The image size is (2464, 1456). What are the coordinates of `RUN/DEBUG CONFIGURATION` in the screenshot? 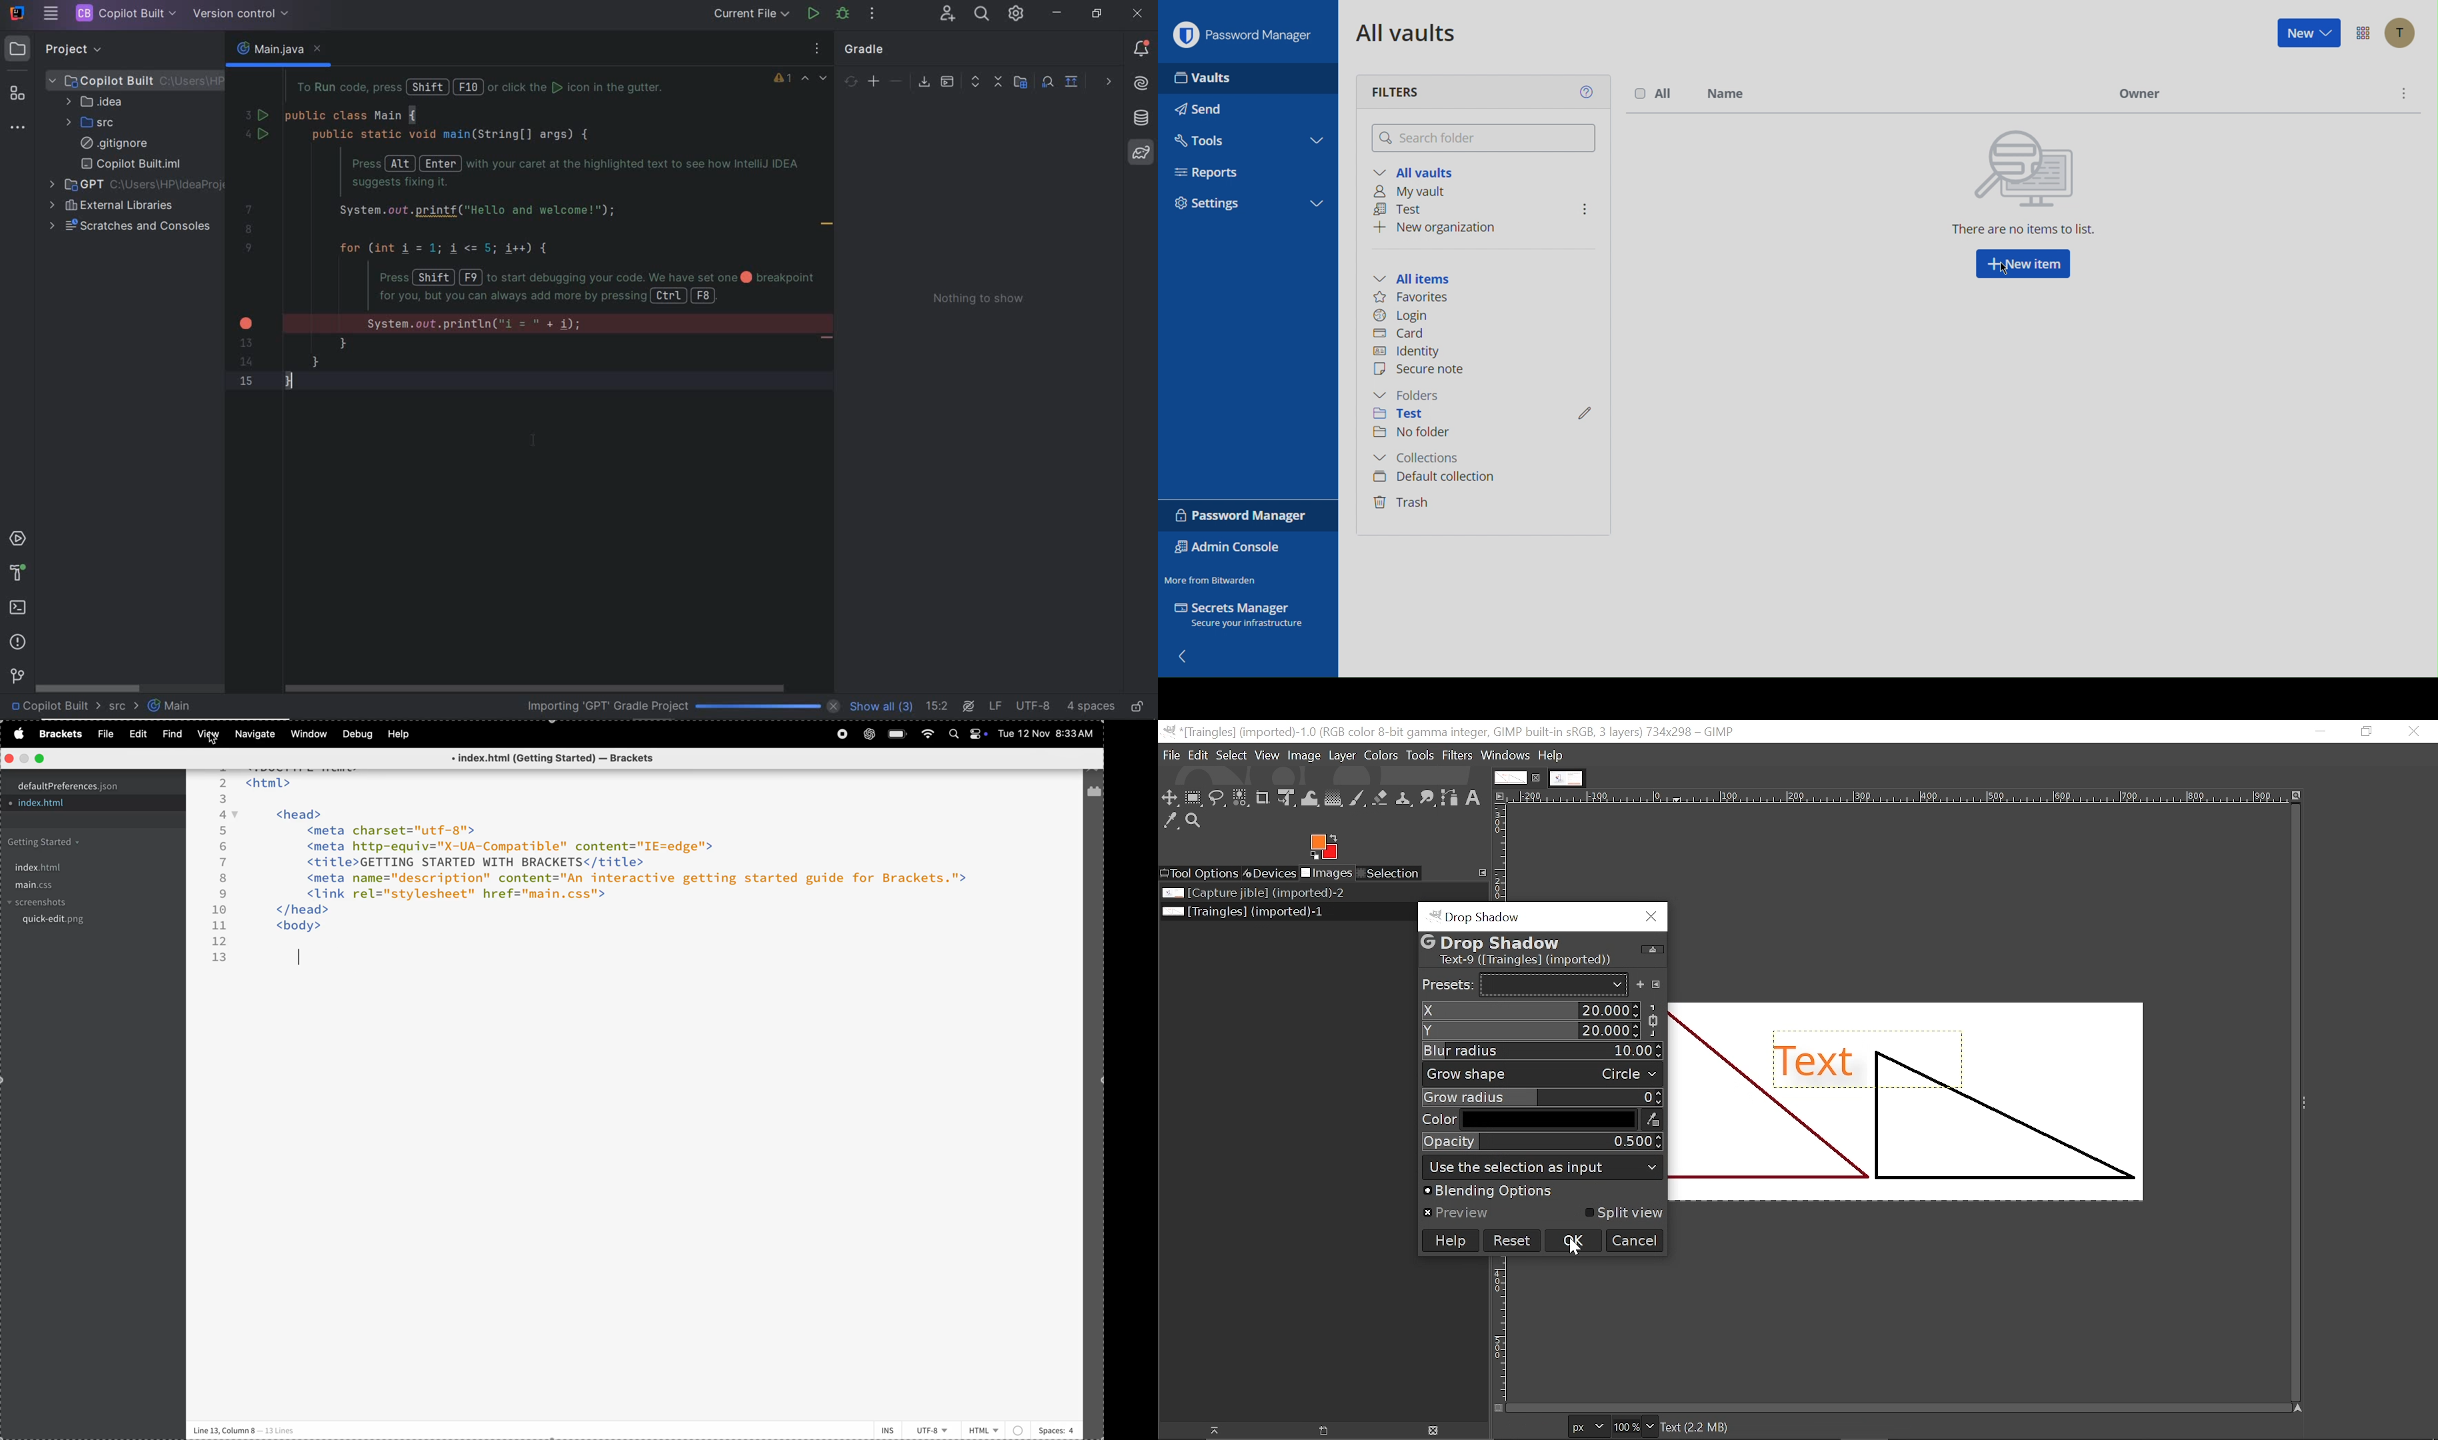 It's located at (751, 15).